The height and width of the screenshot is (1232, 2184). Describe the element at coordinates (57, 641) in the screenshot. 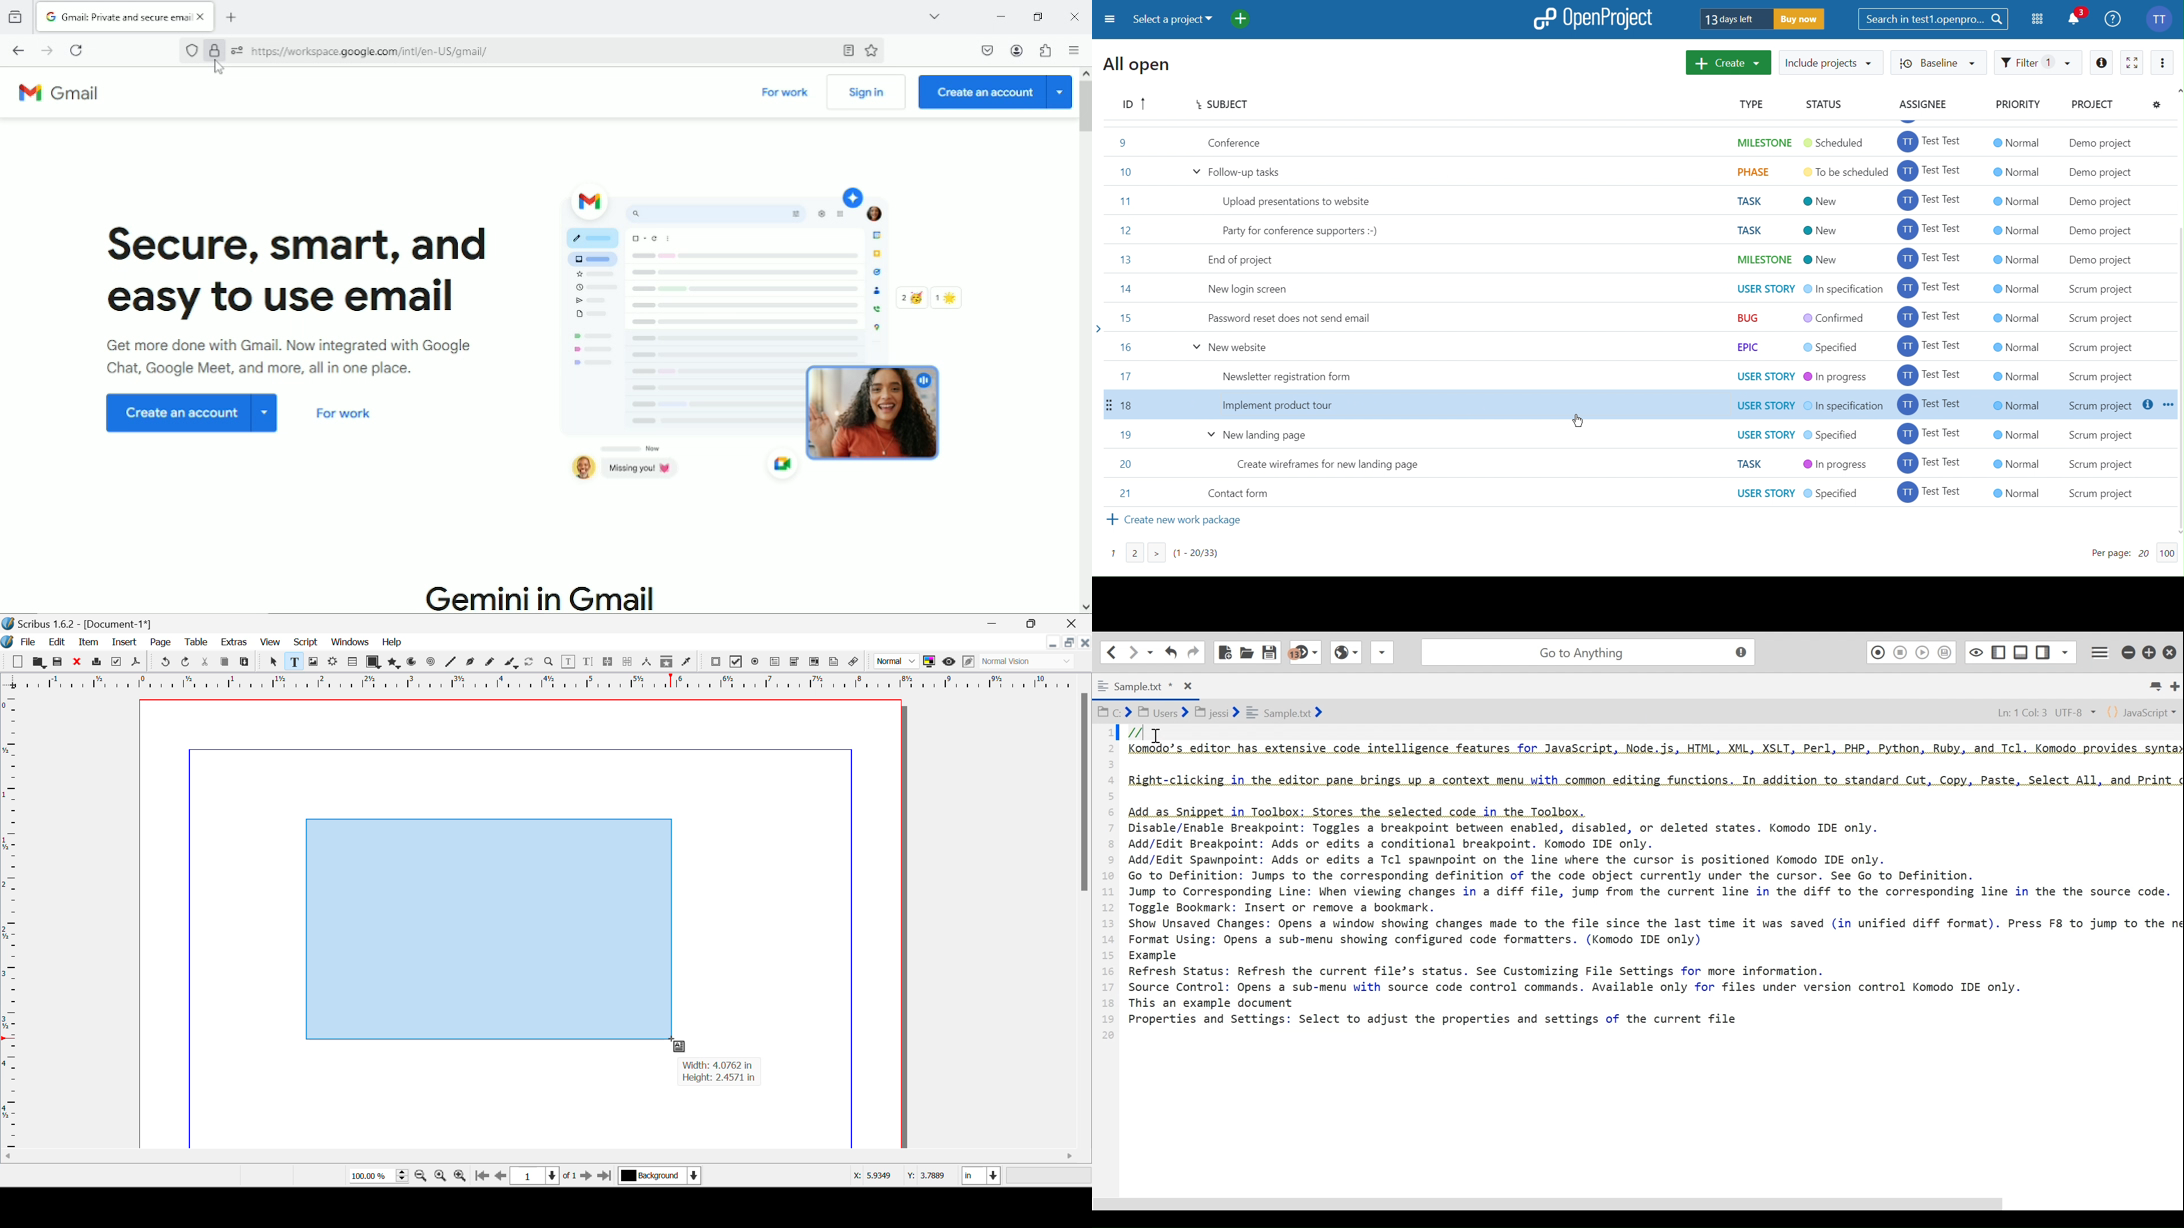

I see `Edit` at that location.